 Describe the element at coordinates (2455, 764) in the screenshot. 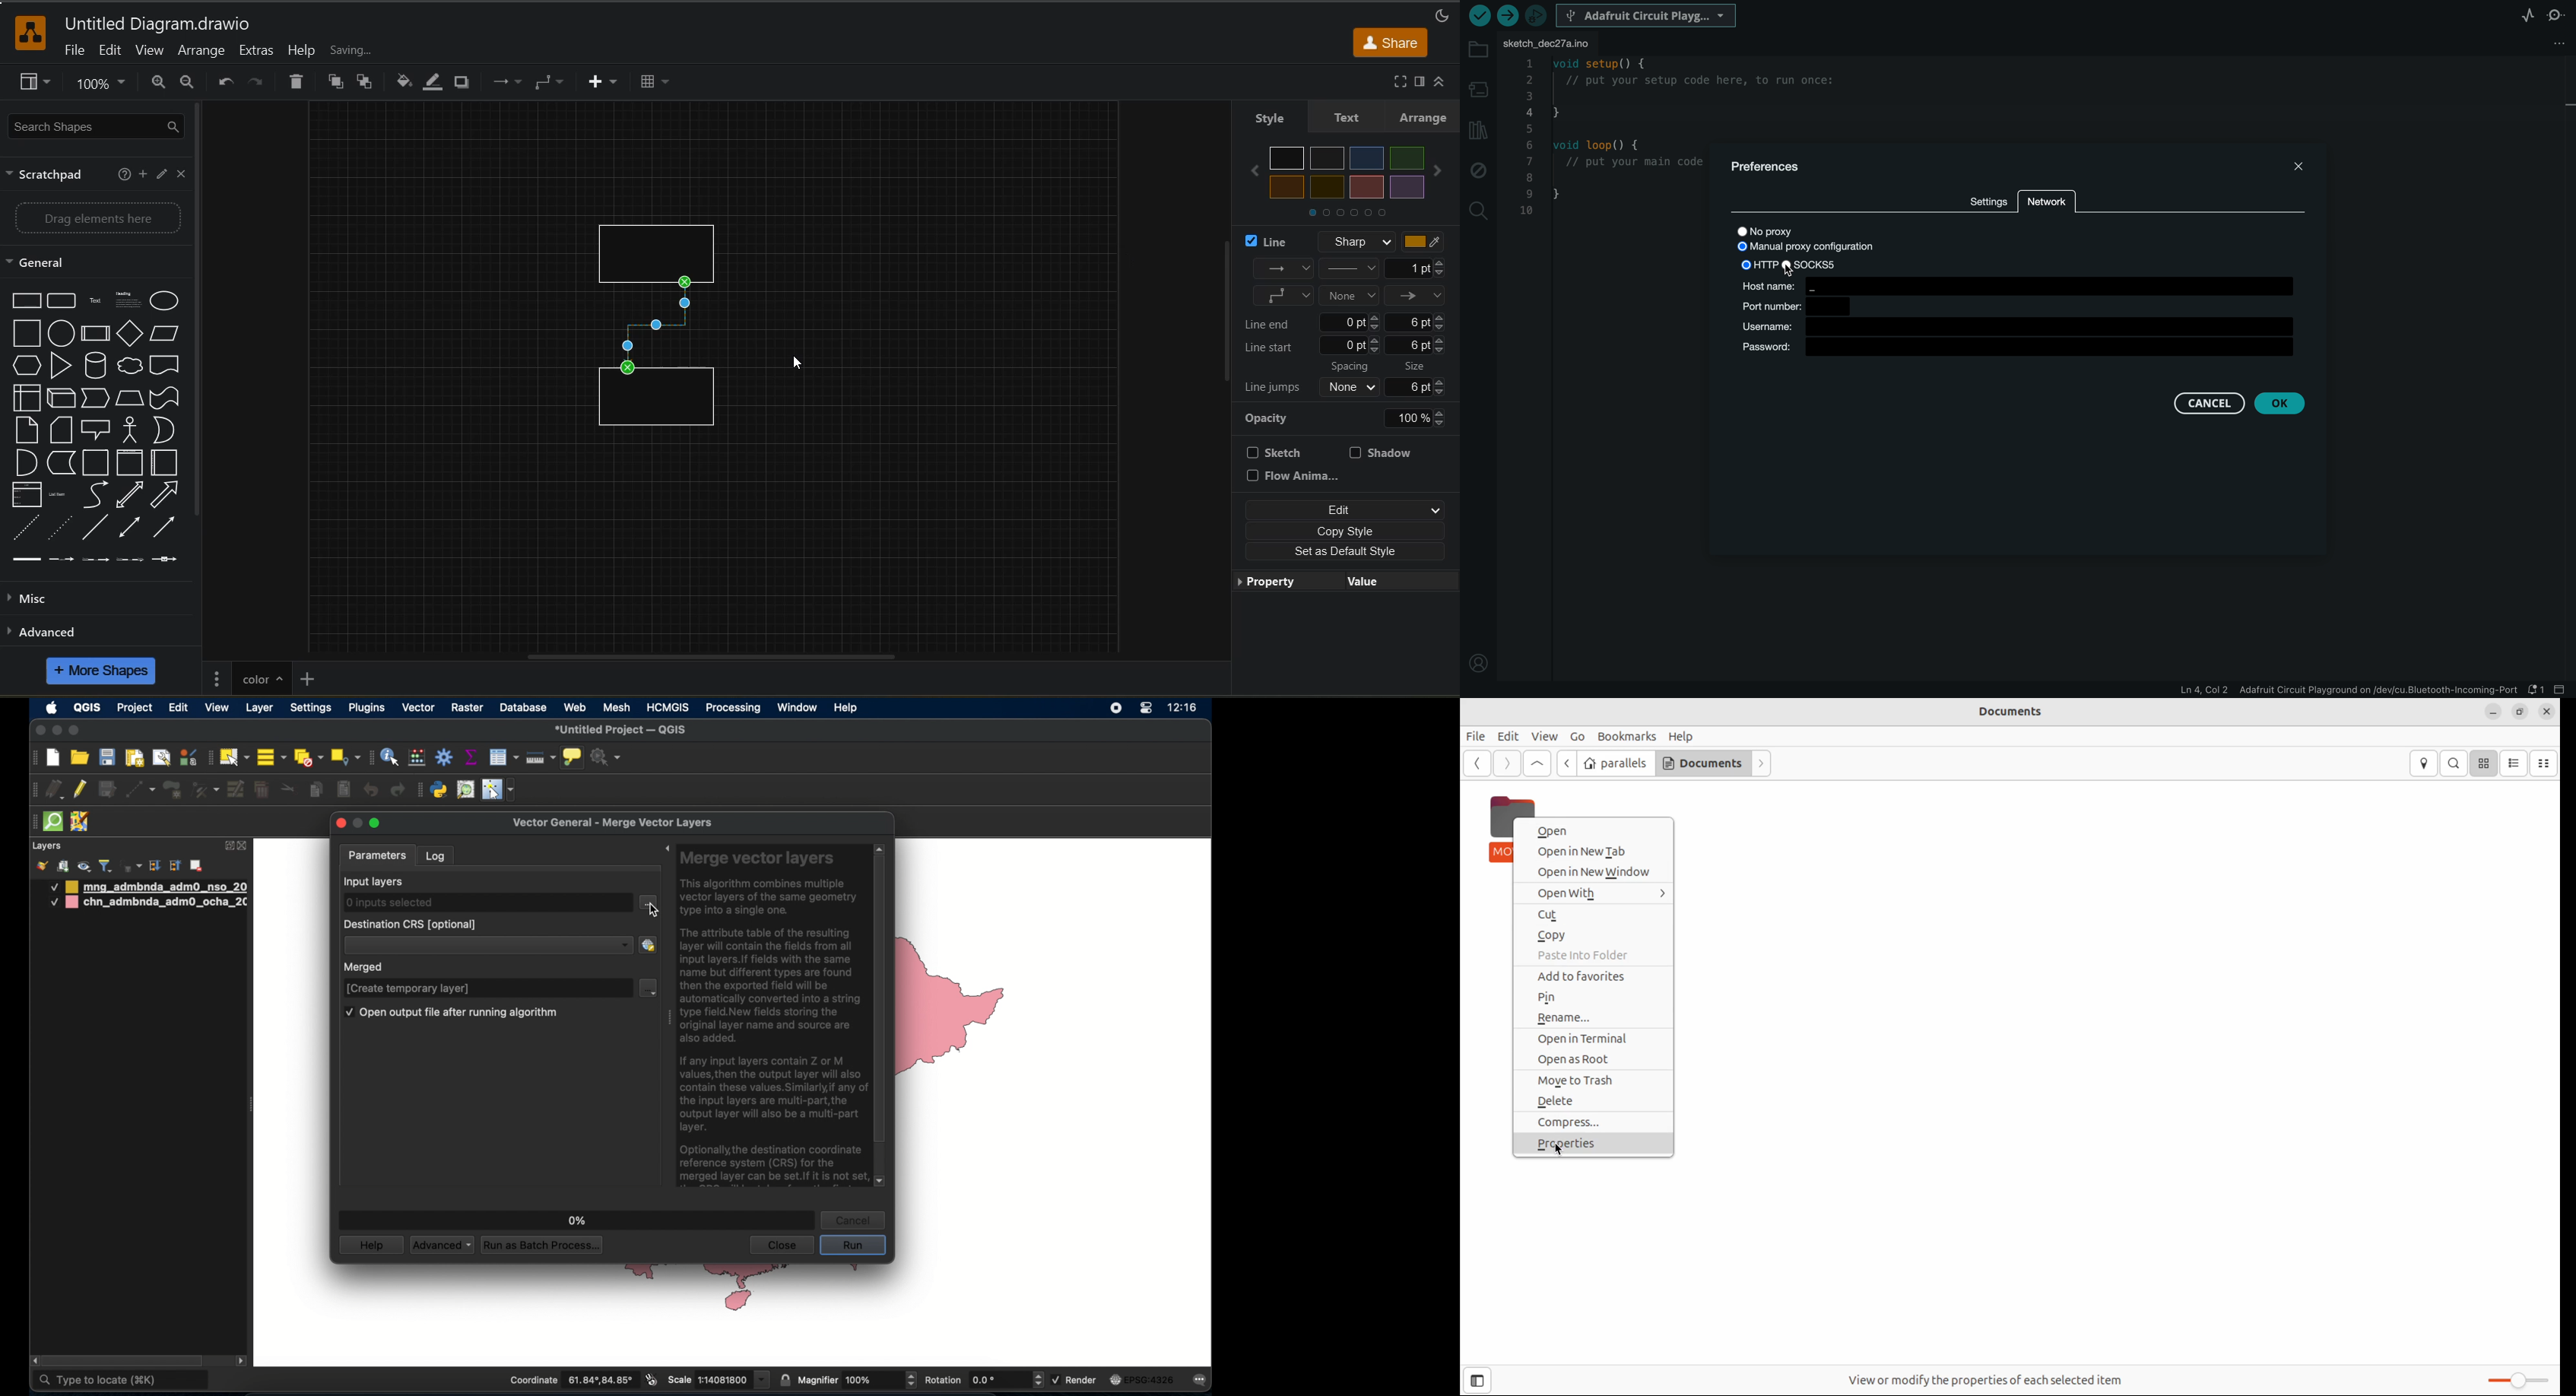

I see `Search ` at that location.